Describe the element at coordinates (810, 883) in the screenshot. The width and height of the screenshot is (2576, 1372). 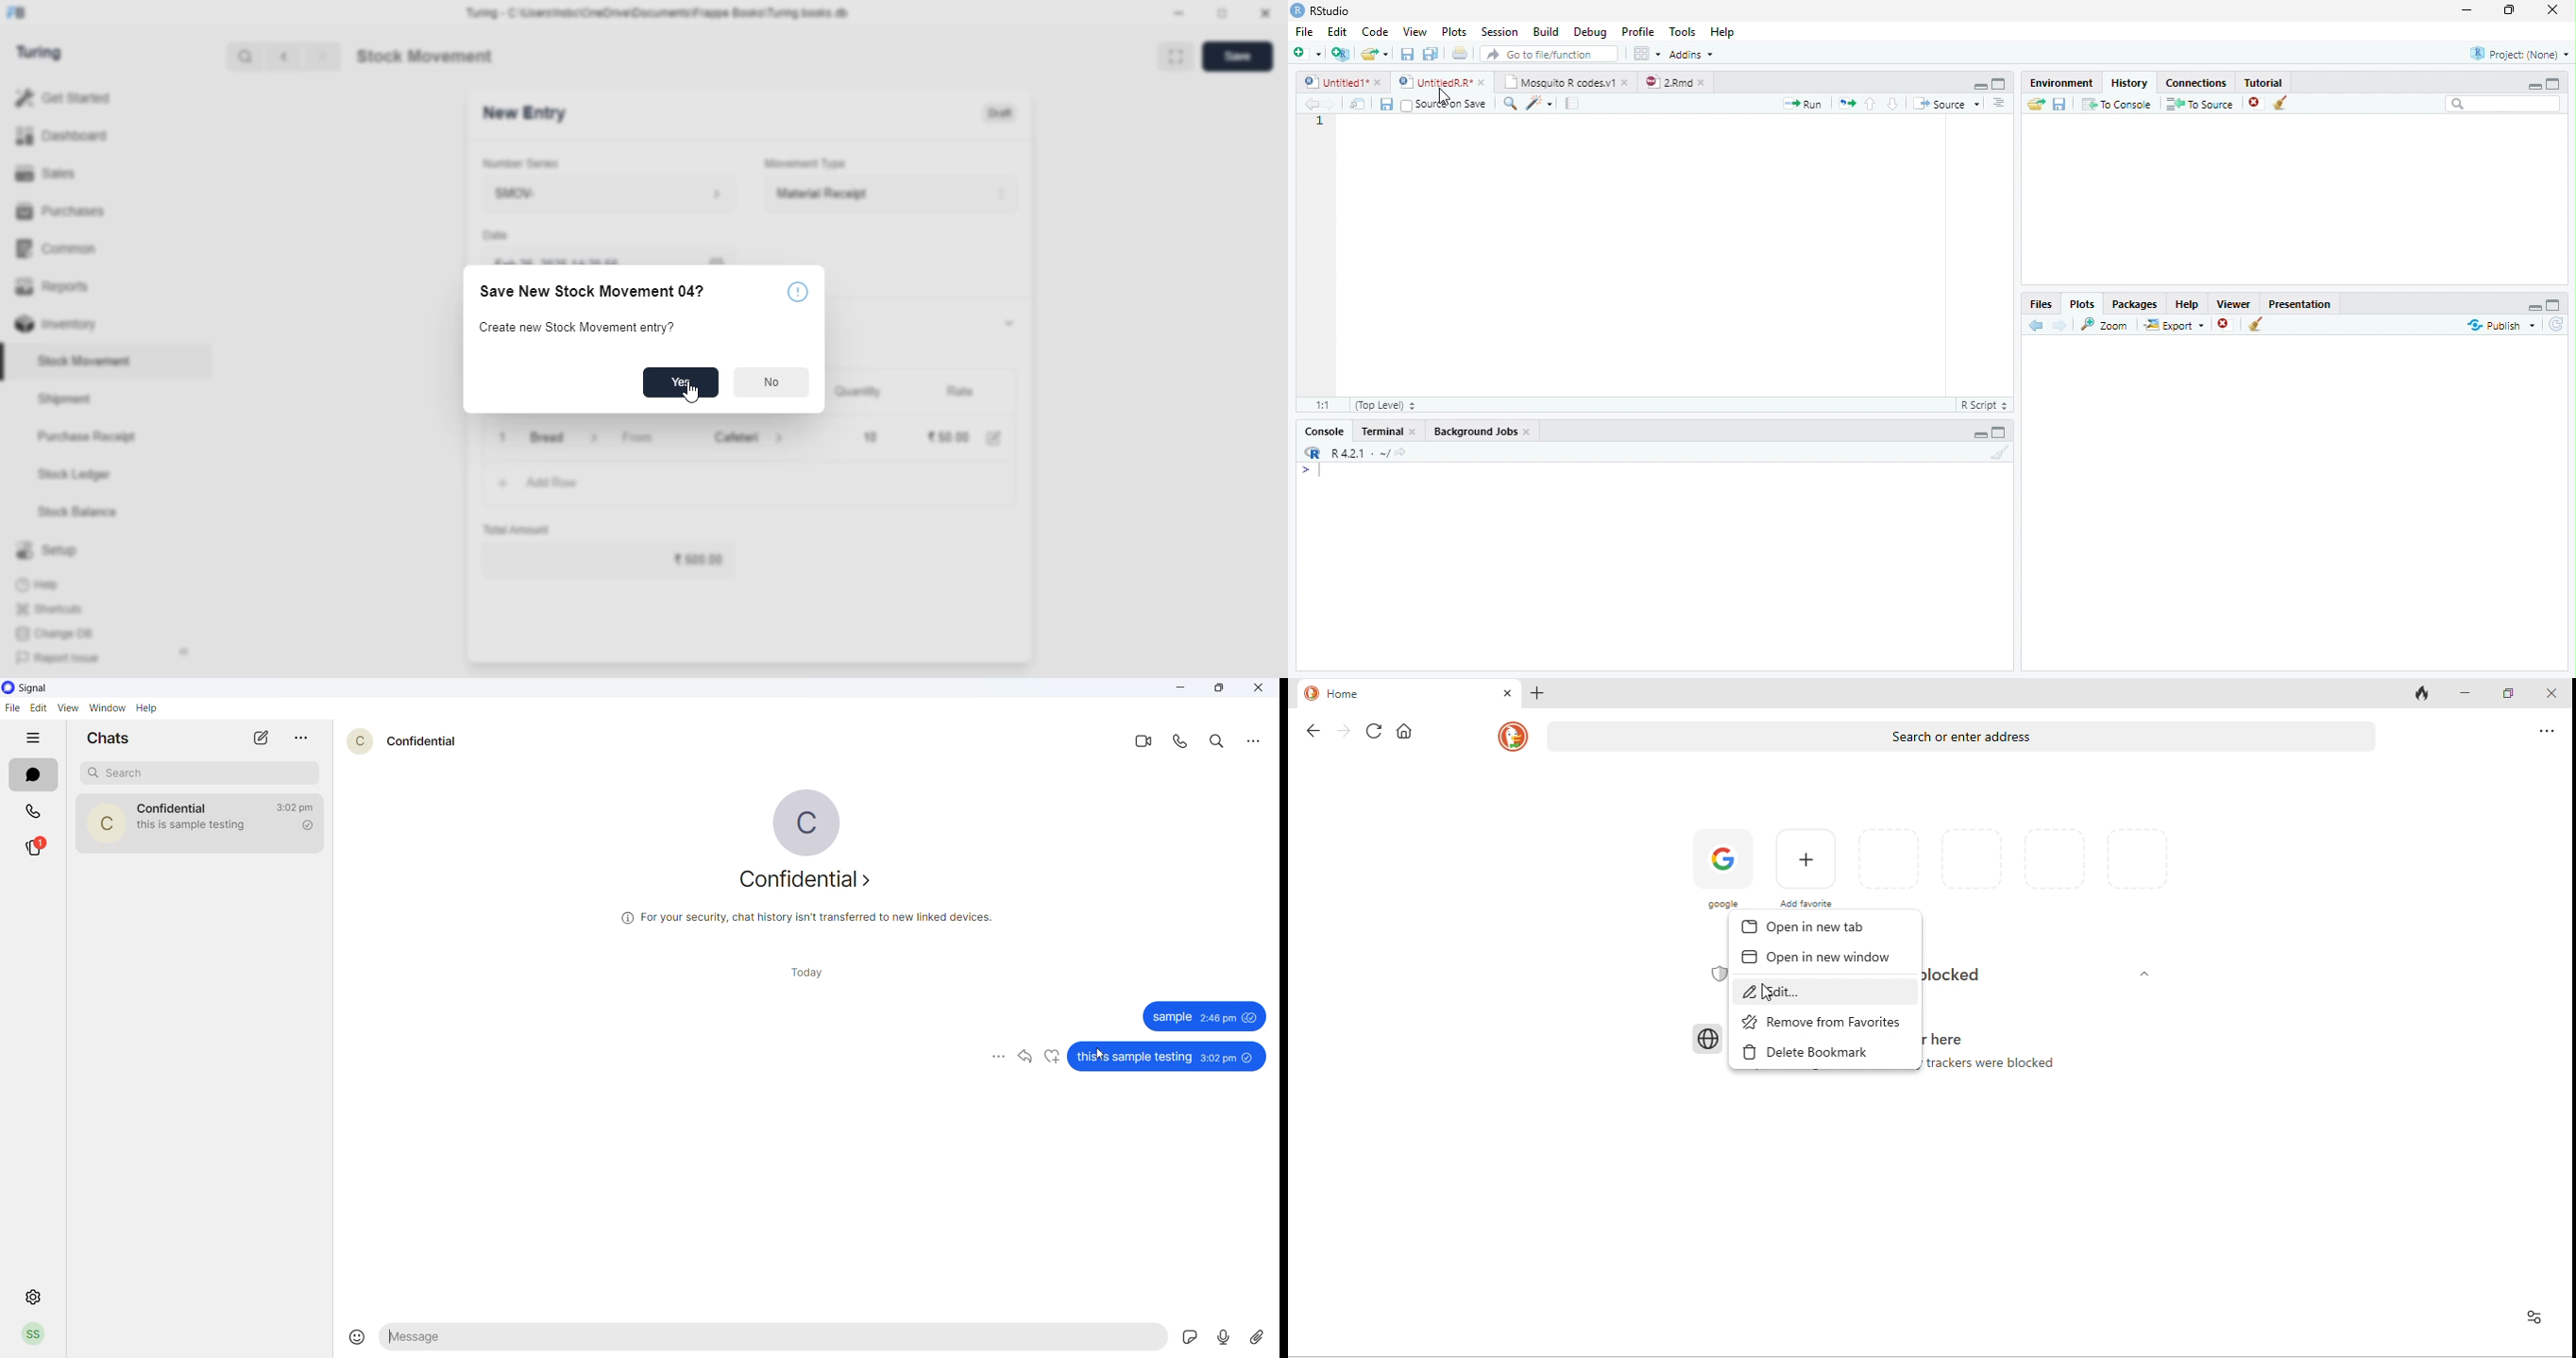
I see `about contact` at that location.